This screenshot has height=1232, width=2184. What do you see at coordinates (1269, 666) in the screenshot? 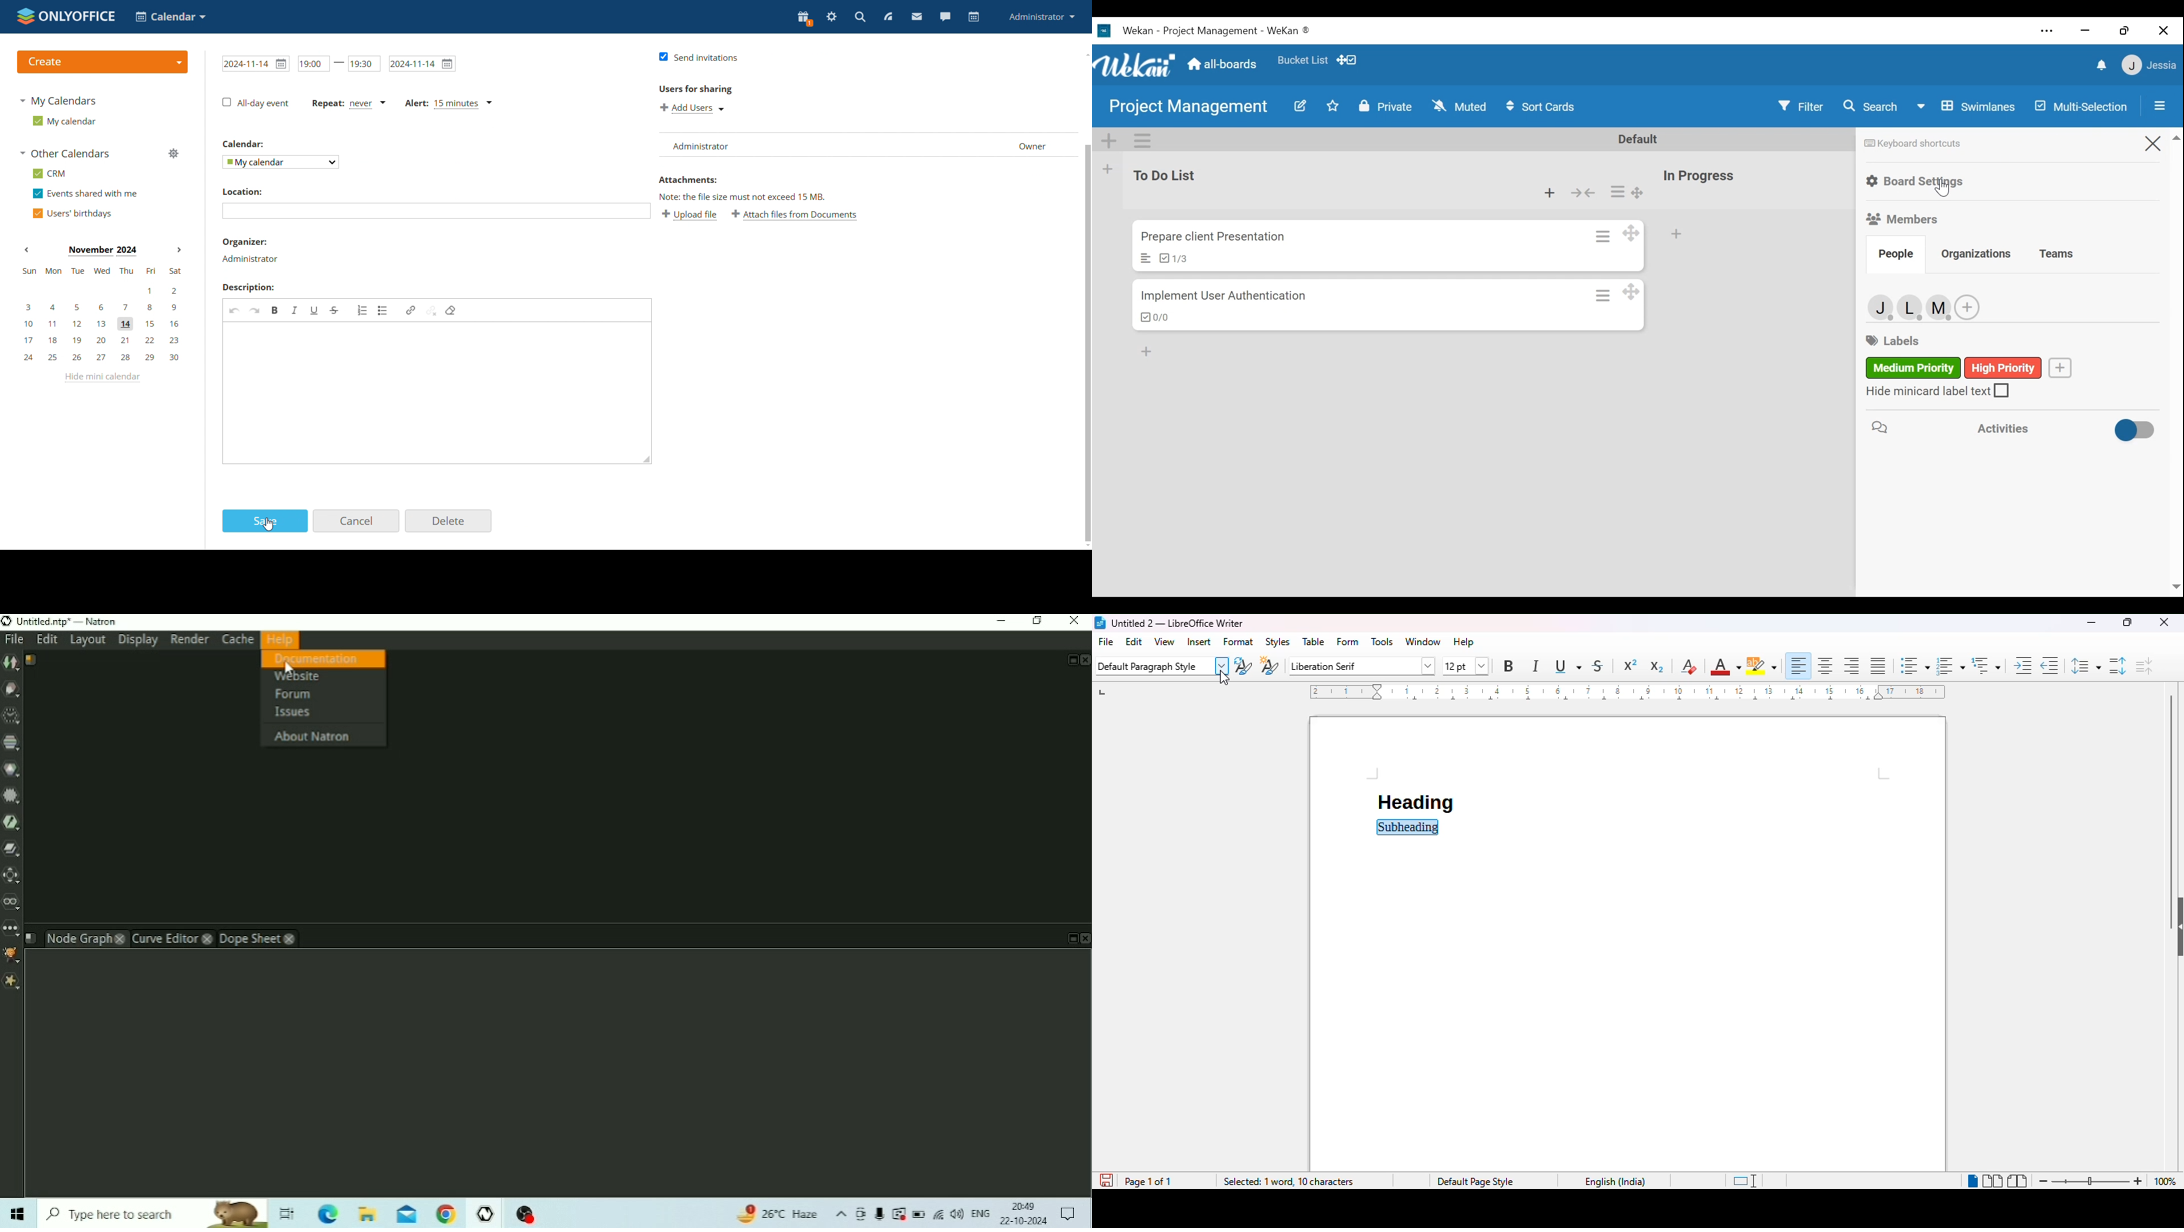
I see `new style from selection` at bounding box center [1269, 666].